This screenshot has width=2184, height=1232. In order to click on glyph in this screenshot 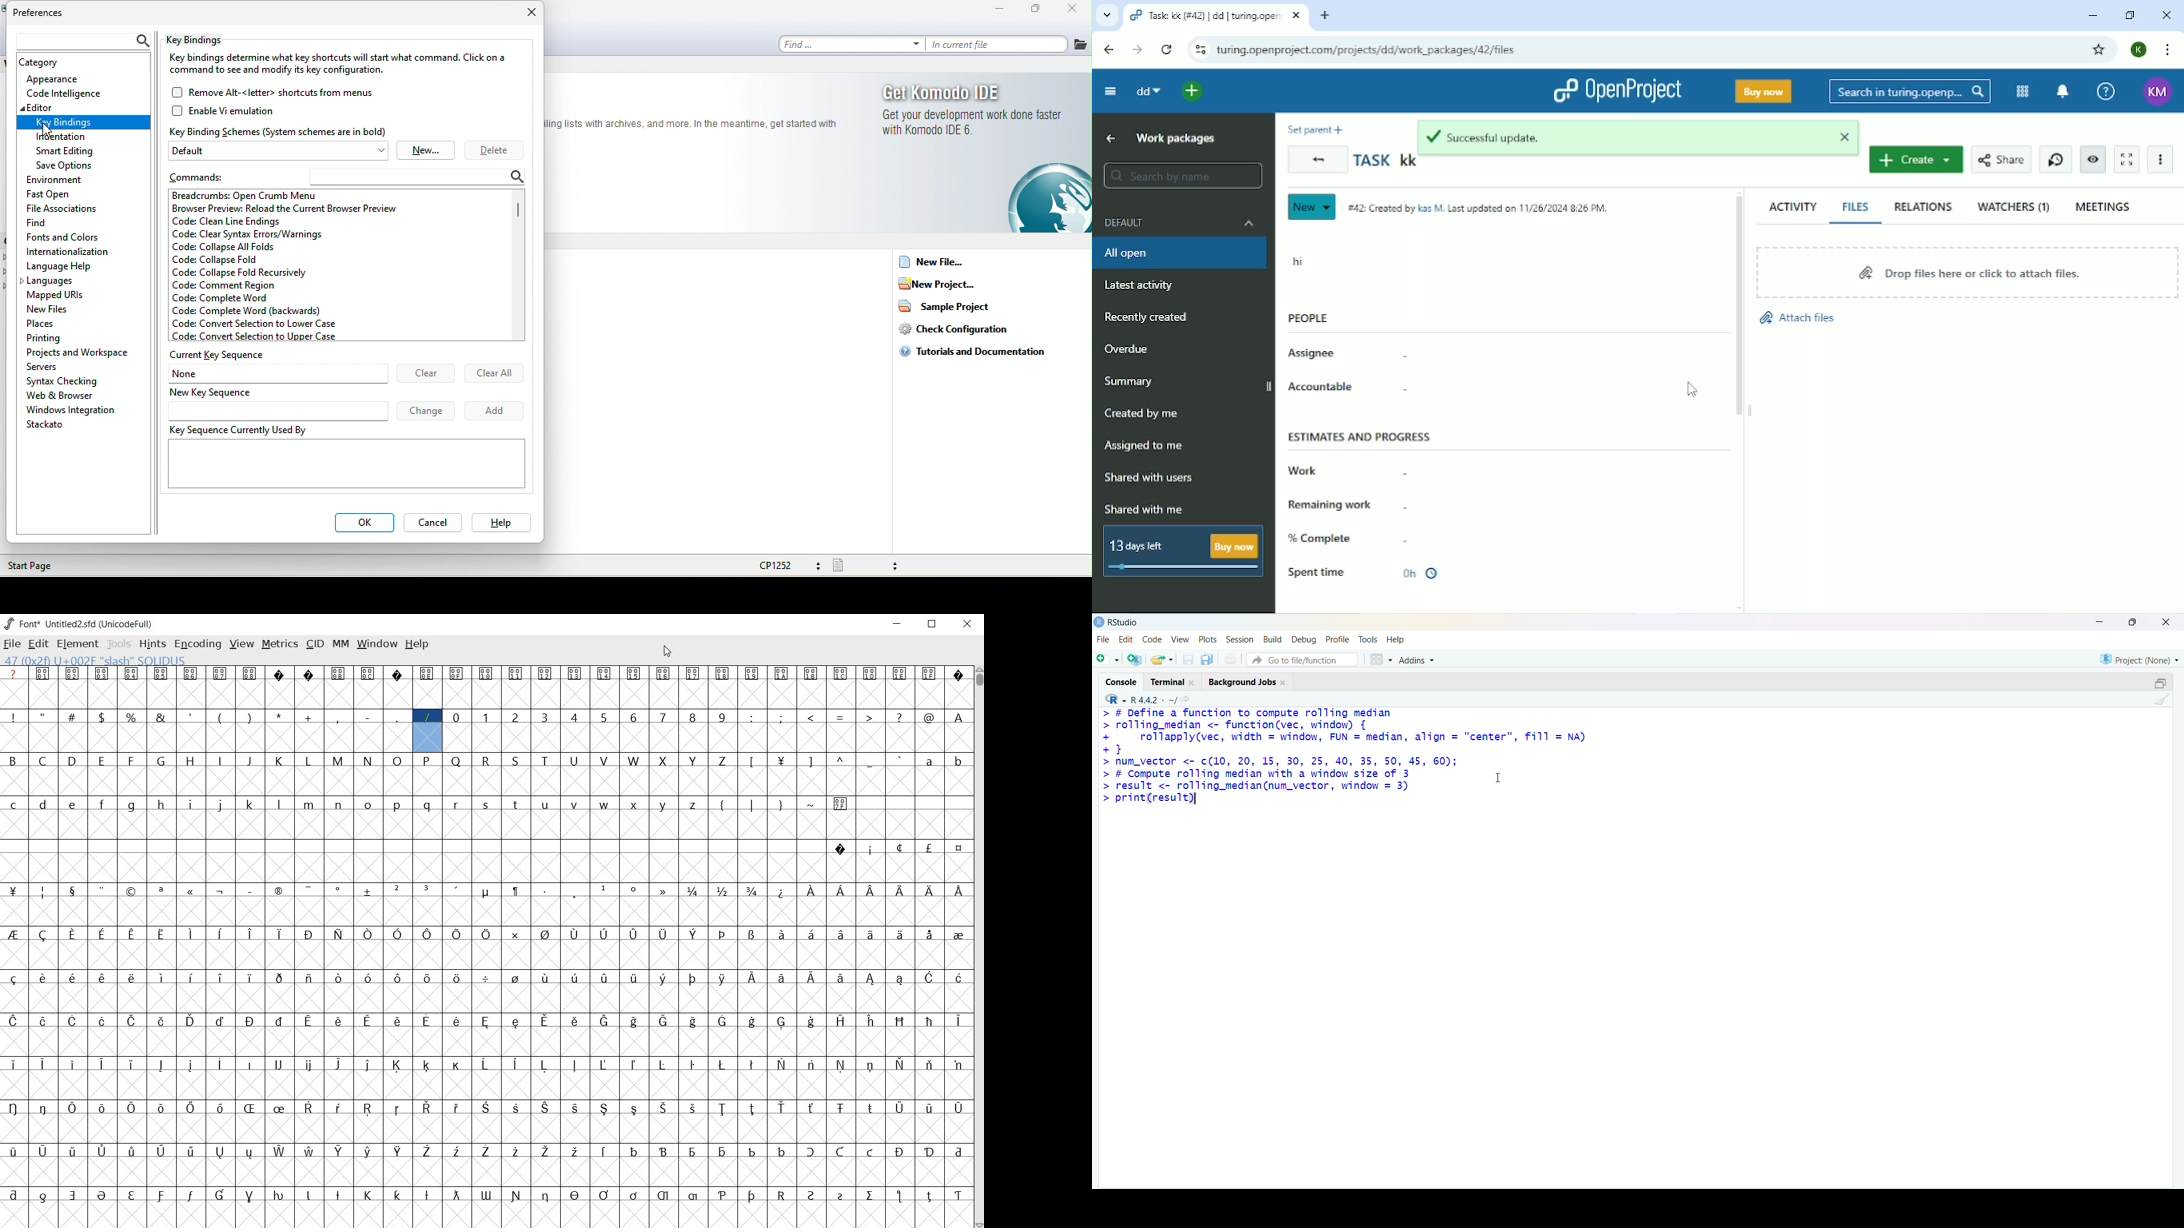, I will do `click(220, 674)`.